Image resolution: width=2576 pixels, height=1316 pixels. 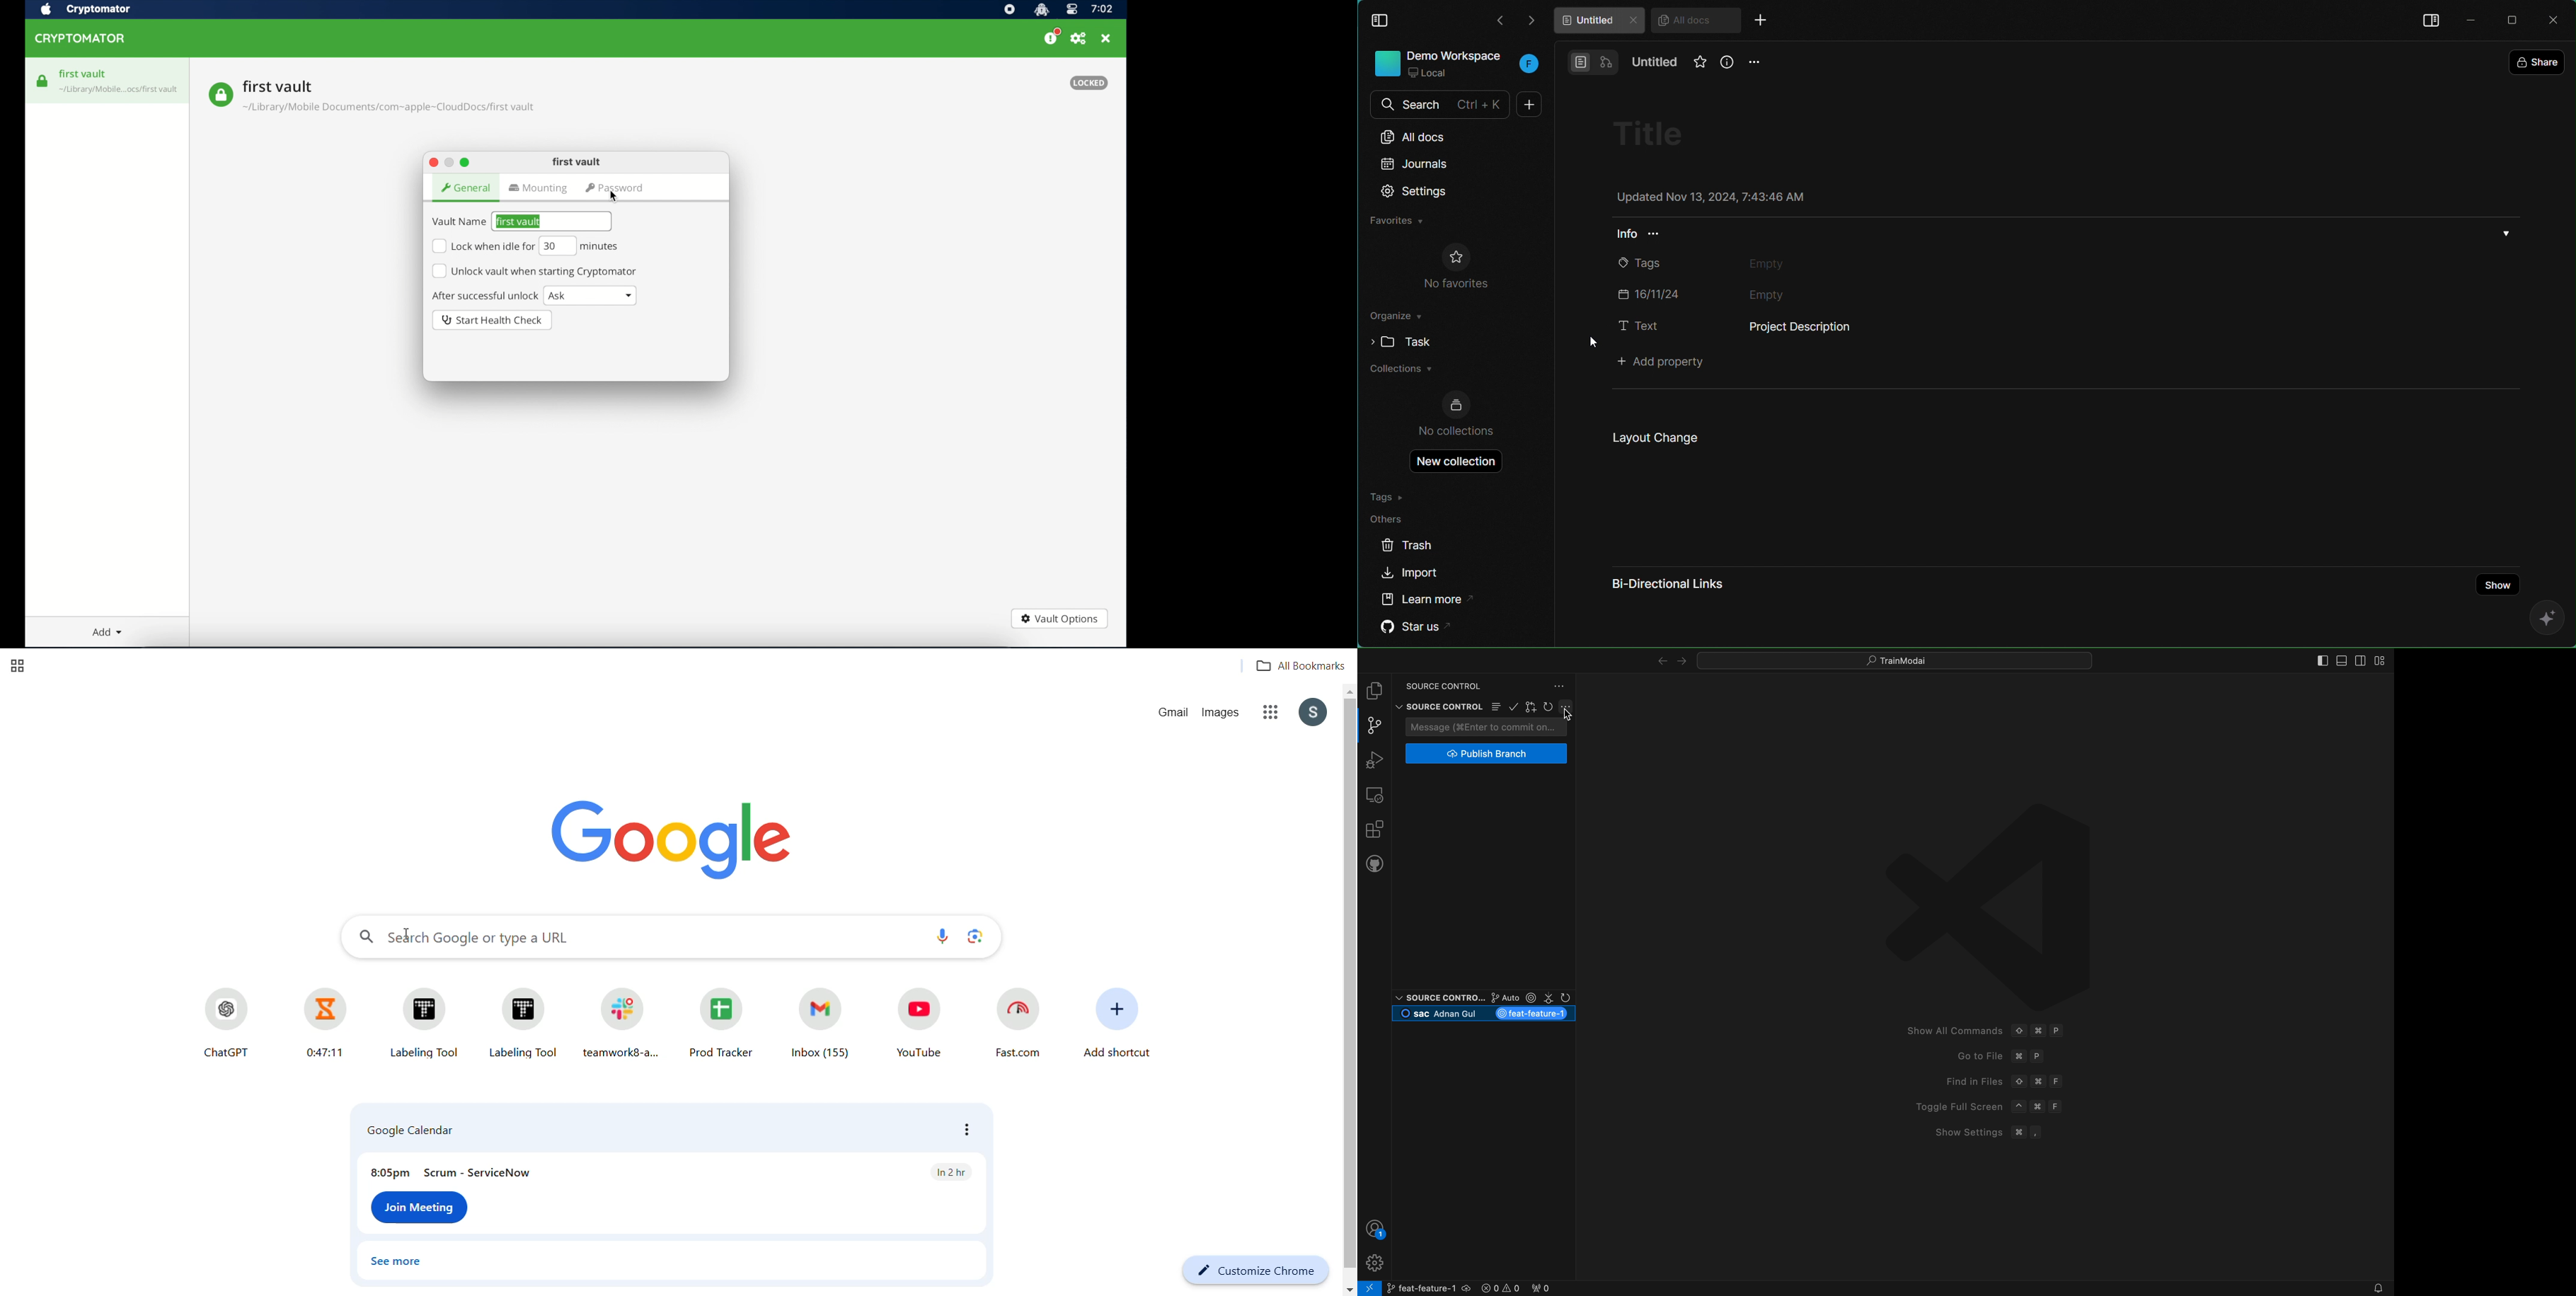 I want to click on display, so click(x=2430, y=19).